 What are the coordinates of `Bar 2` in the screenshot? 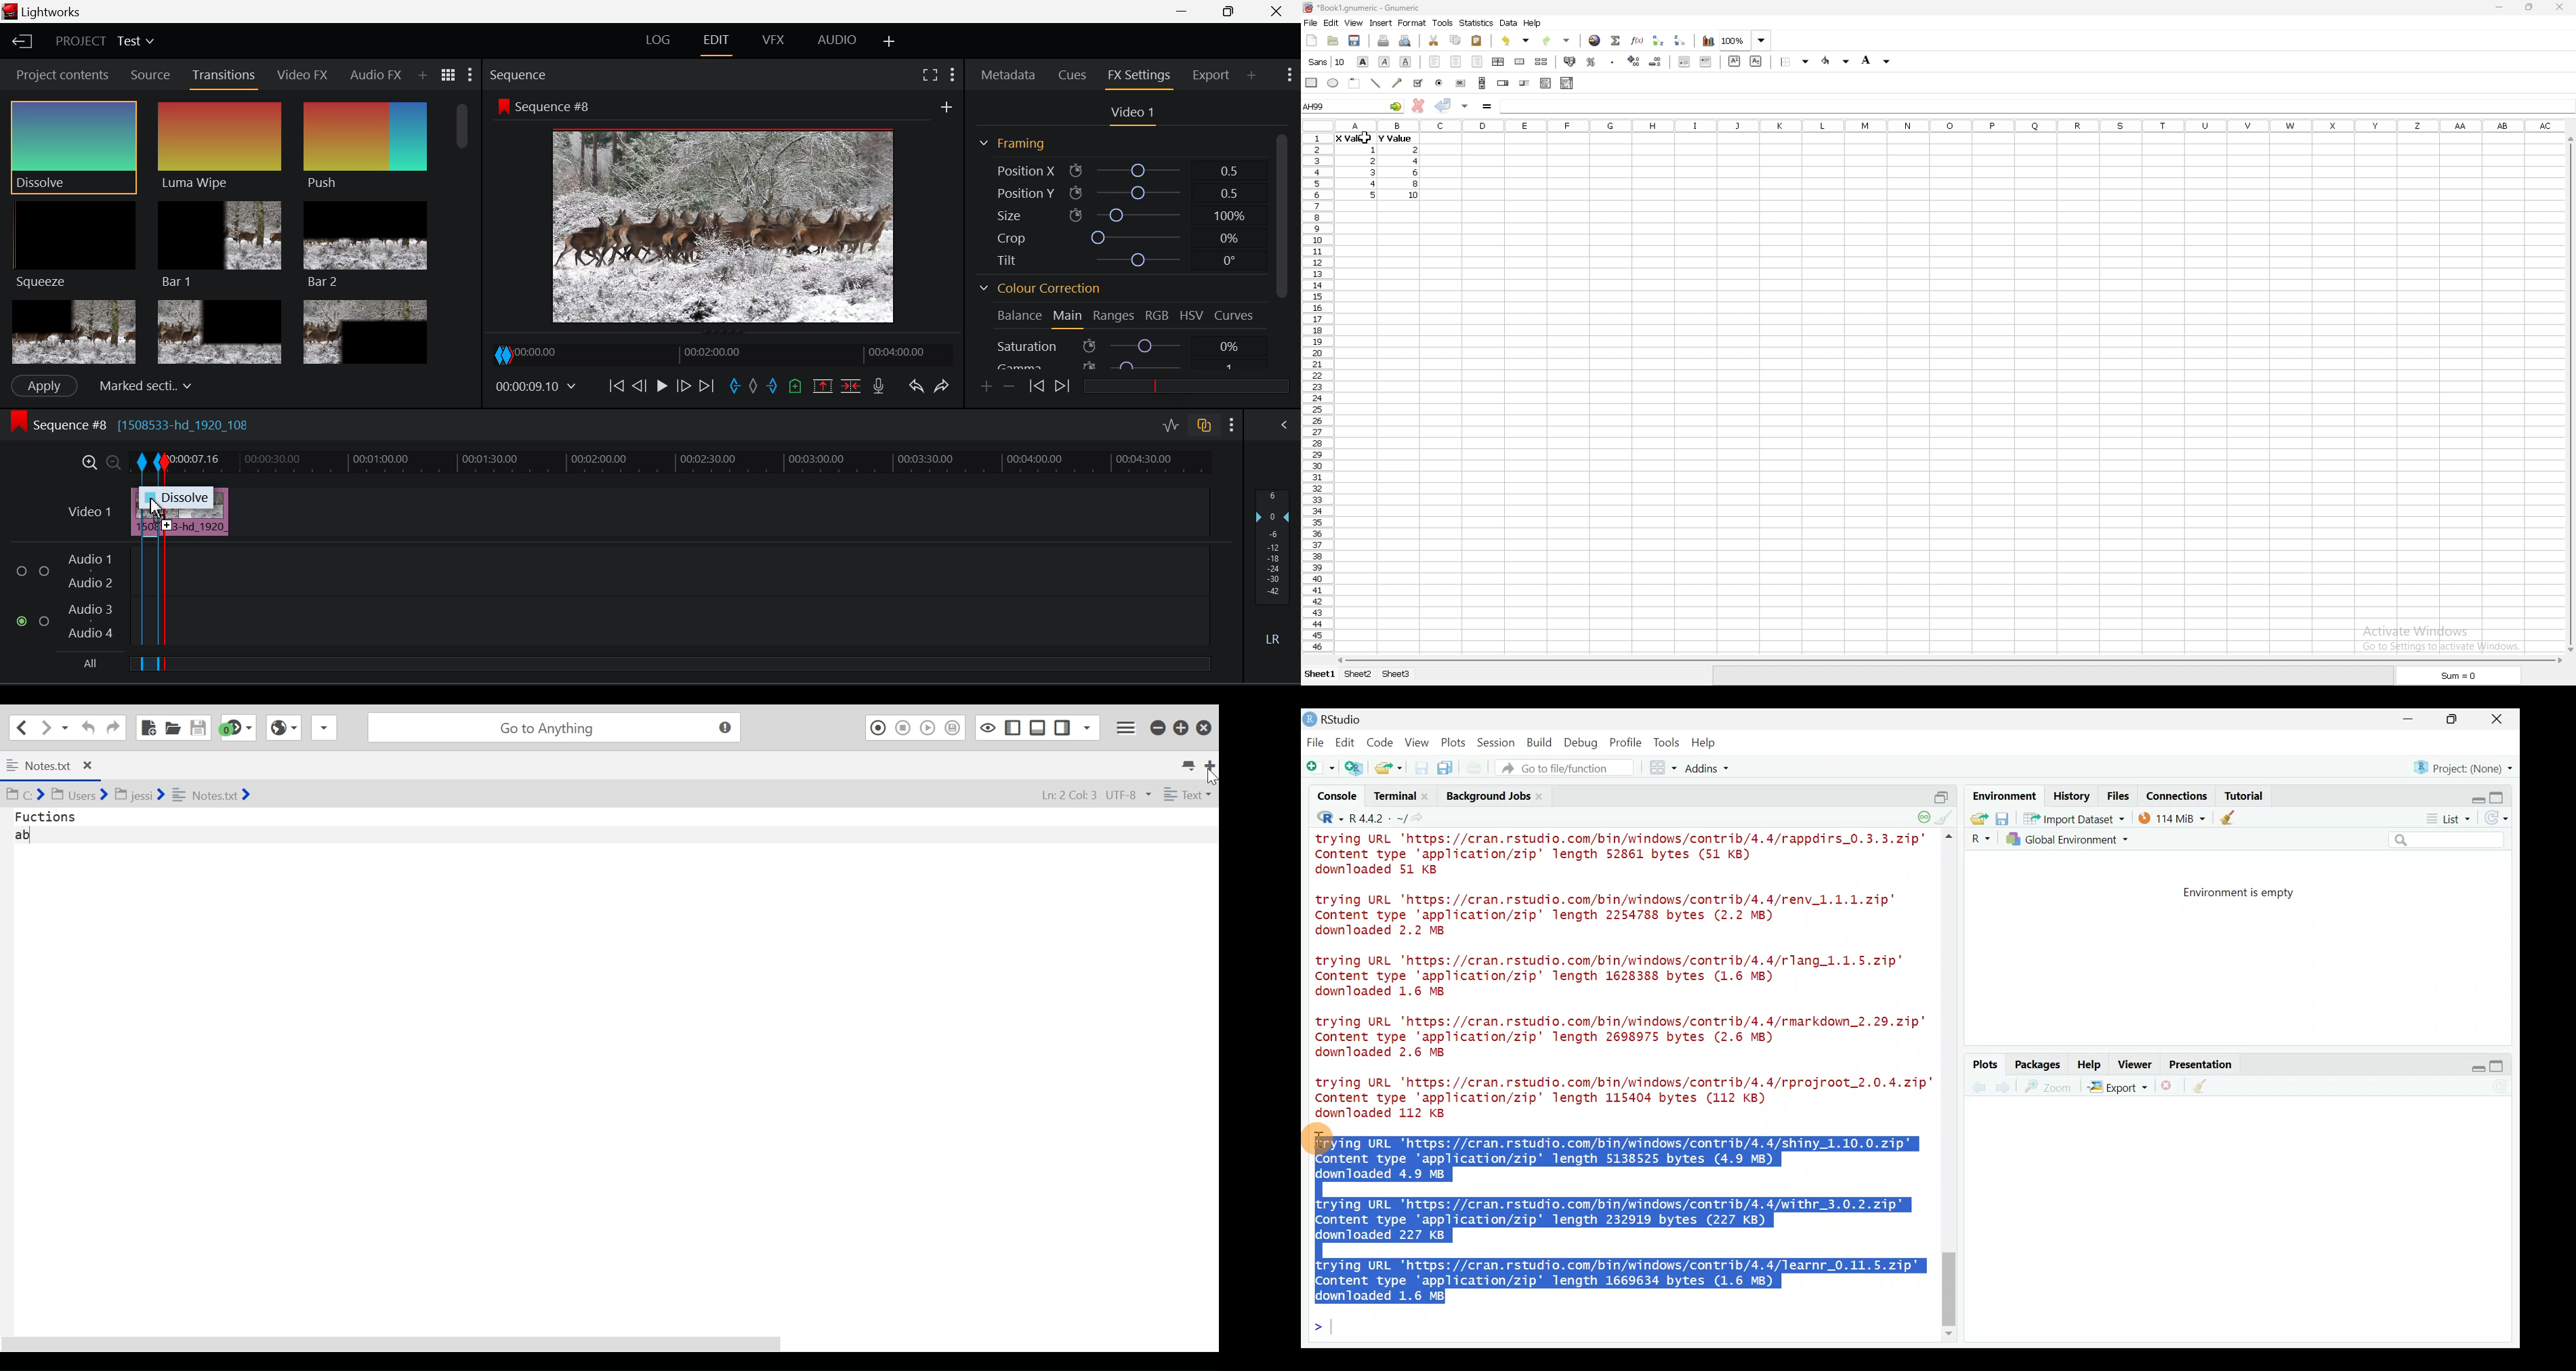 It's located at (365, 245).